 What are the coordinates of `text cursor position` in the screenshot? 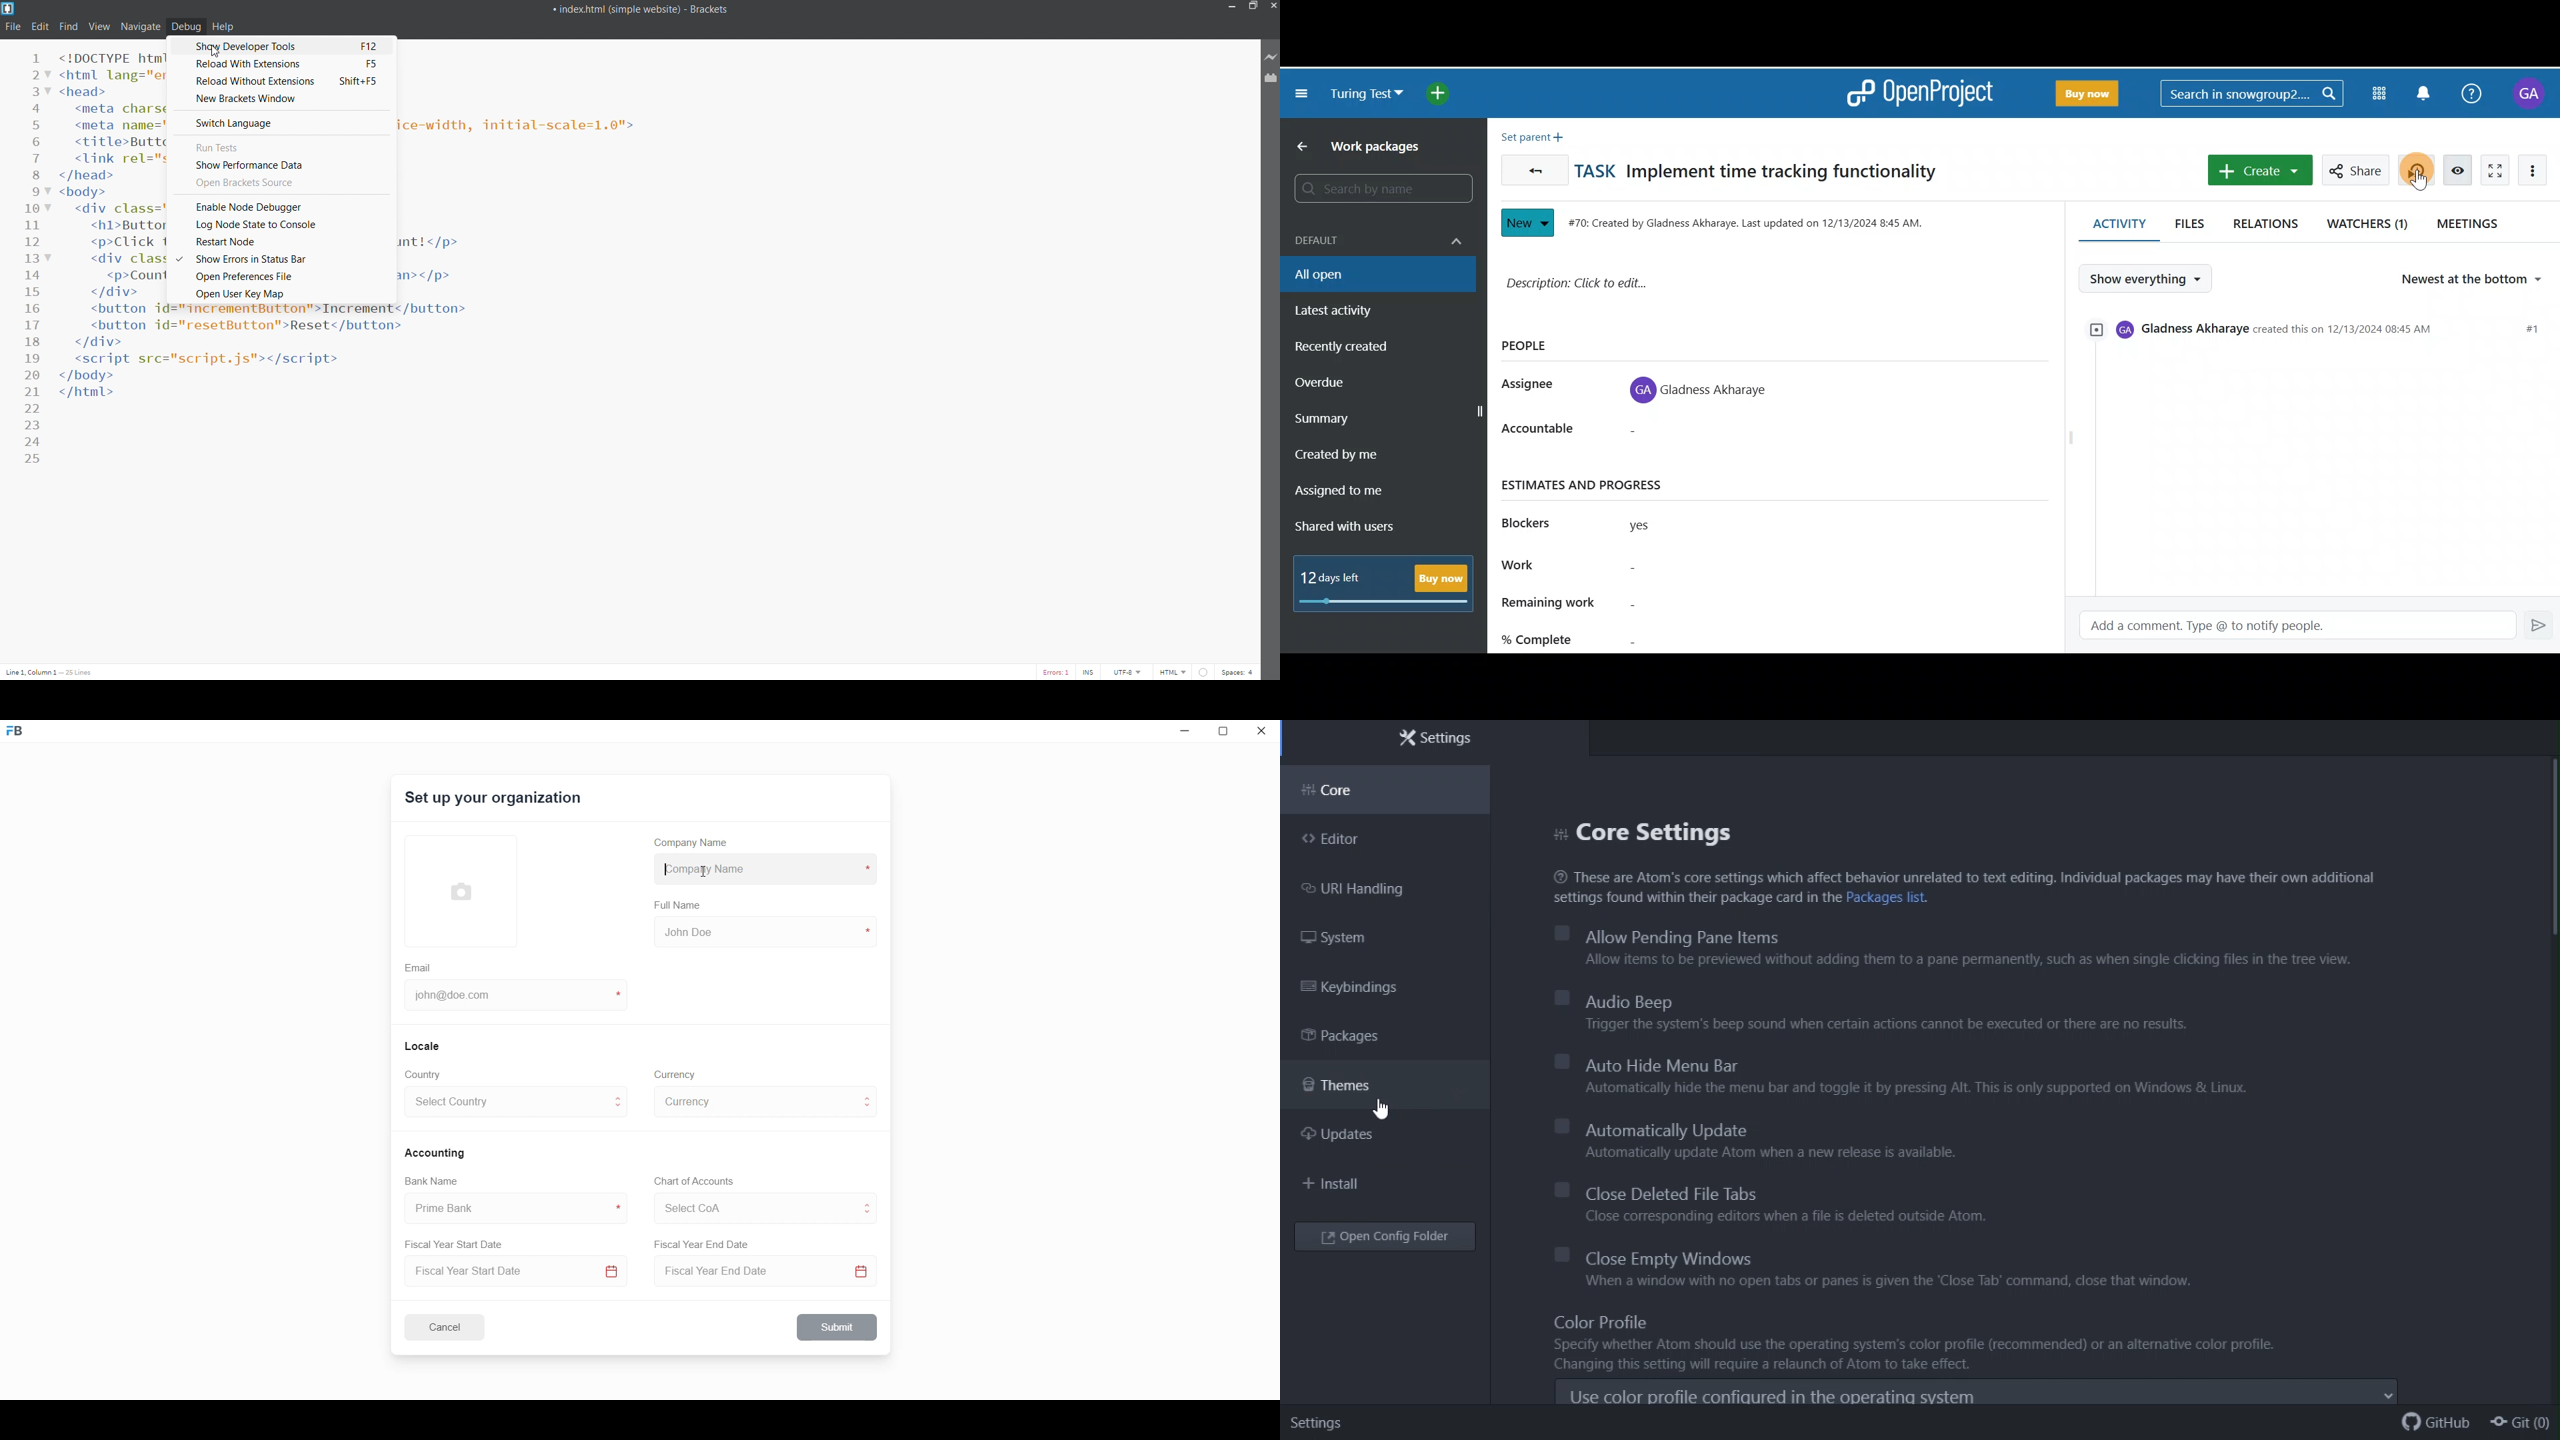 It's located at (55, 672).